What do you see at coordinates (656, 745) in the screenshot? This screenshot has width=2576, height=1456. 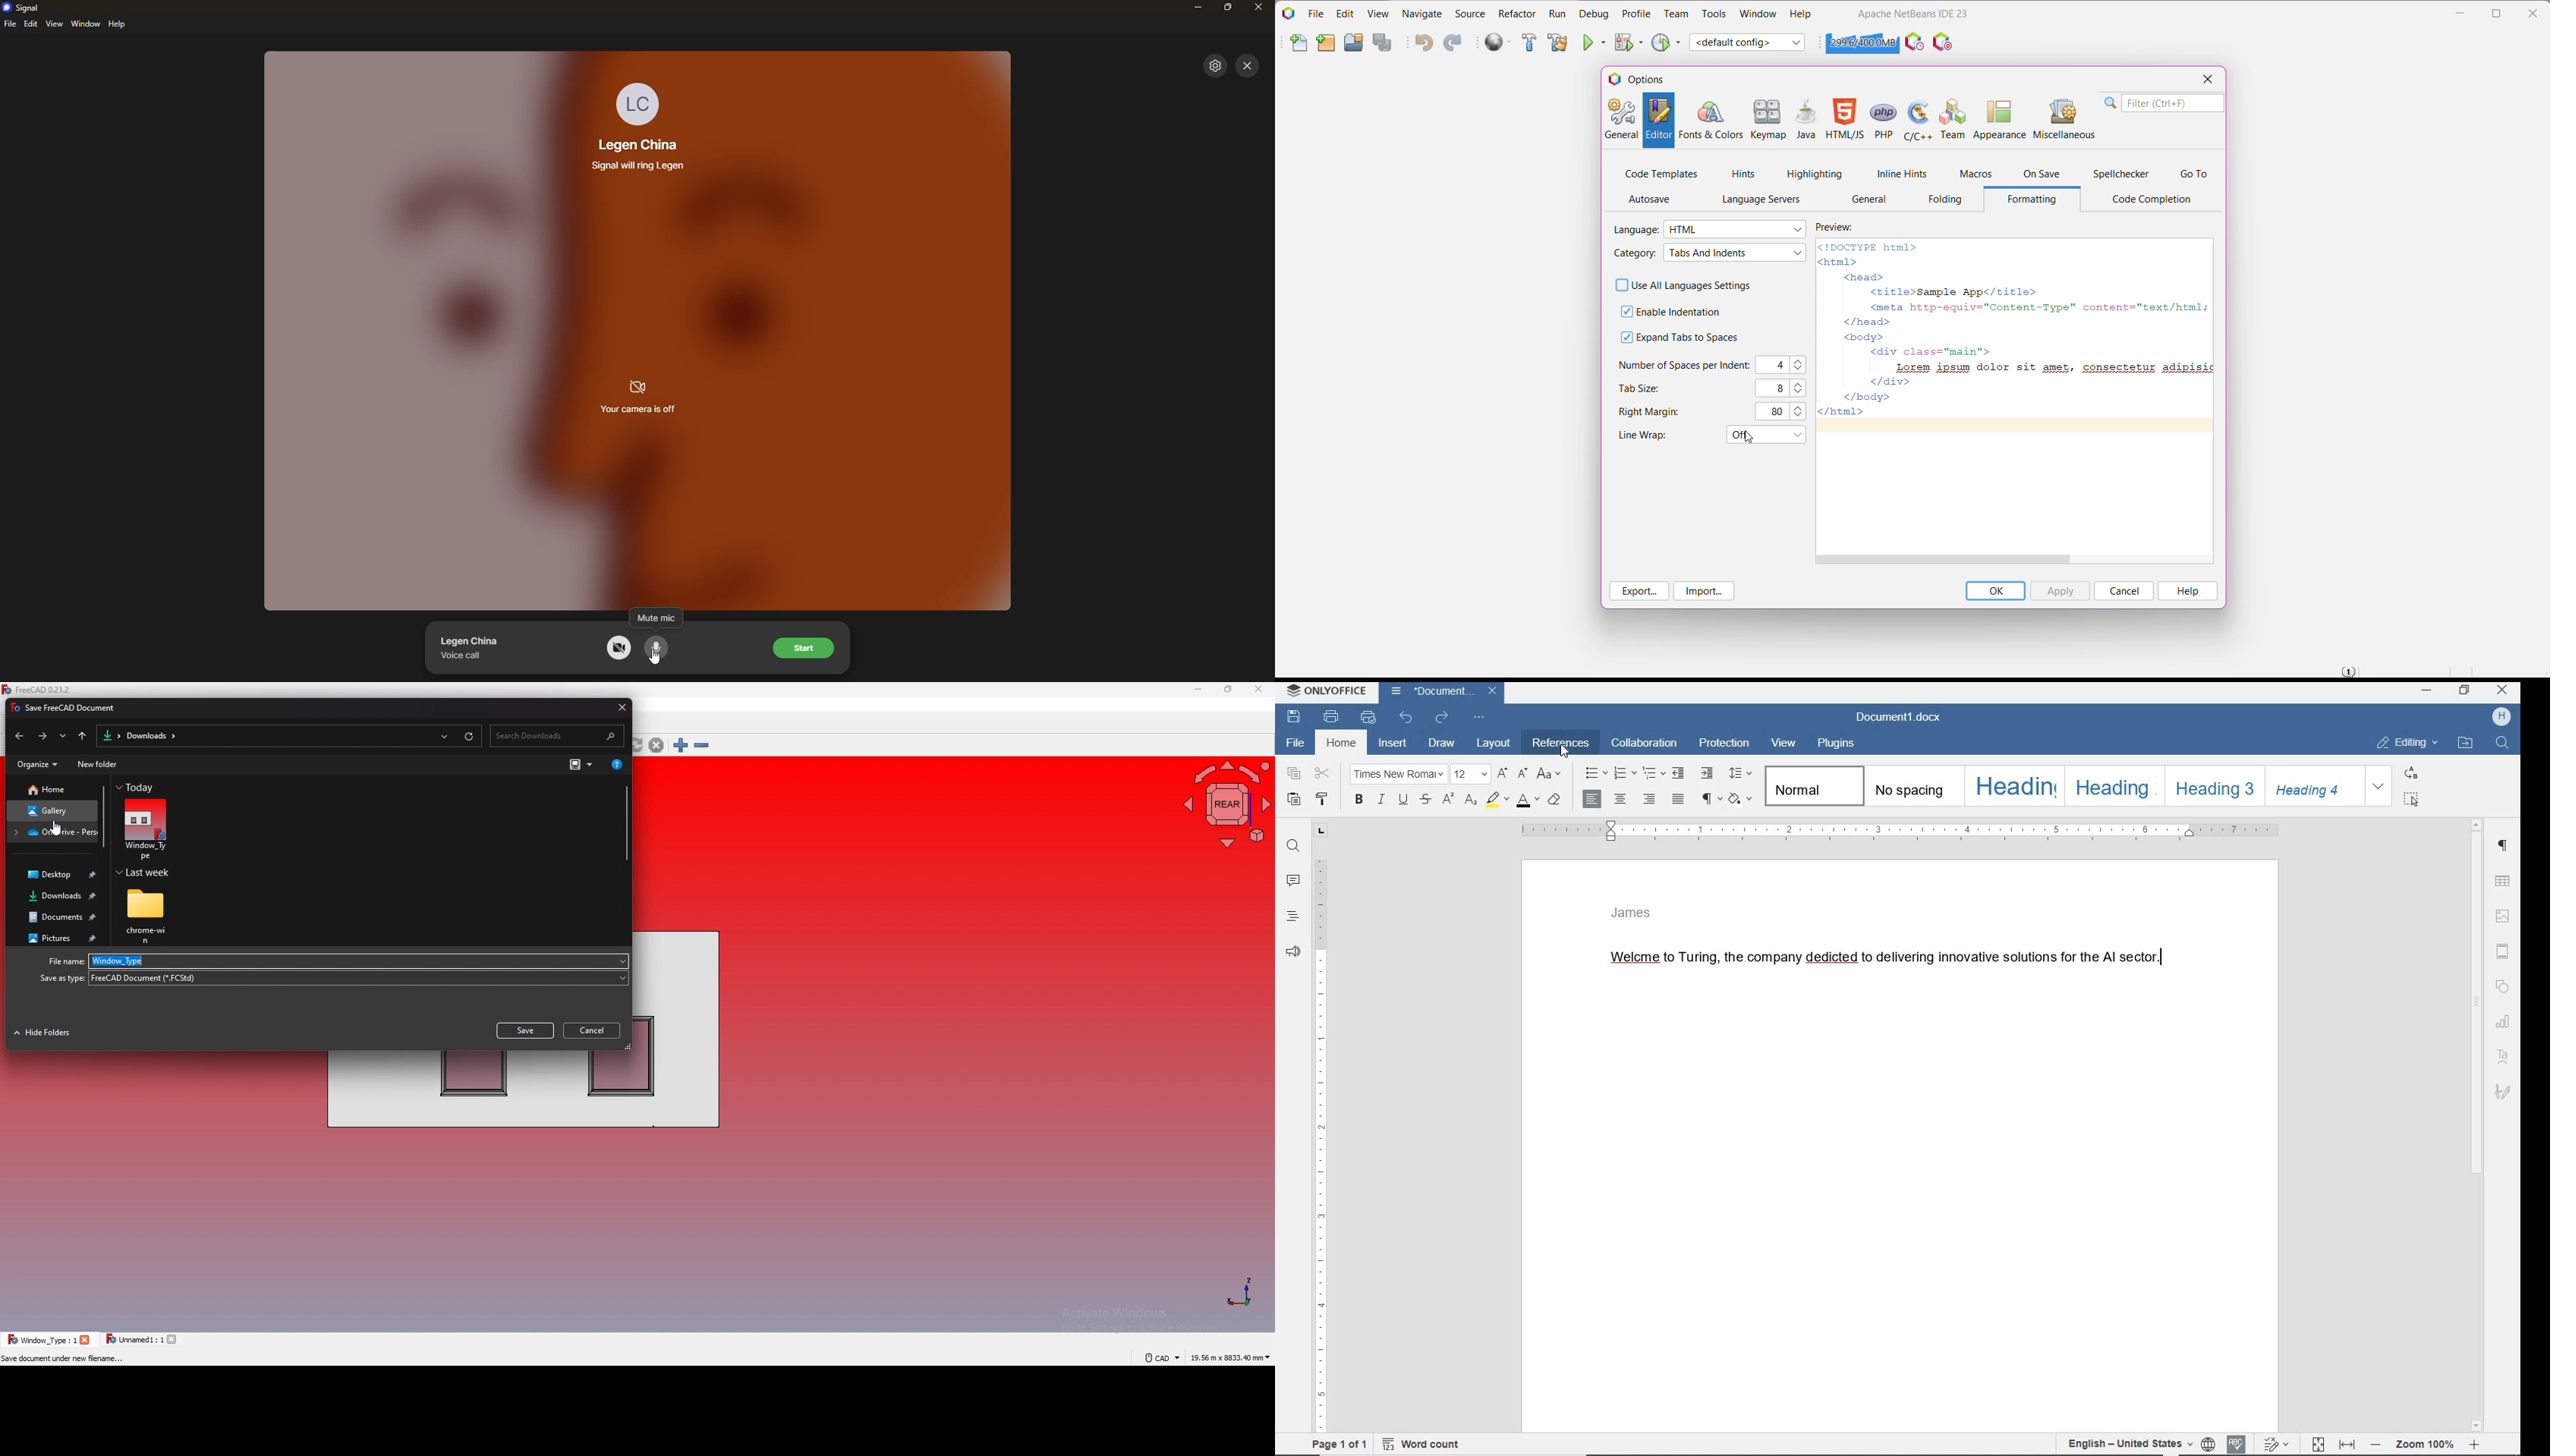 I see `stop loading` at bounding box center [656, 745].